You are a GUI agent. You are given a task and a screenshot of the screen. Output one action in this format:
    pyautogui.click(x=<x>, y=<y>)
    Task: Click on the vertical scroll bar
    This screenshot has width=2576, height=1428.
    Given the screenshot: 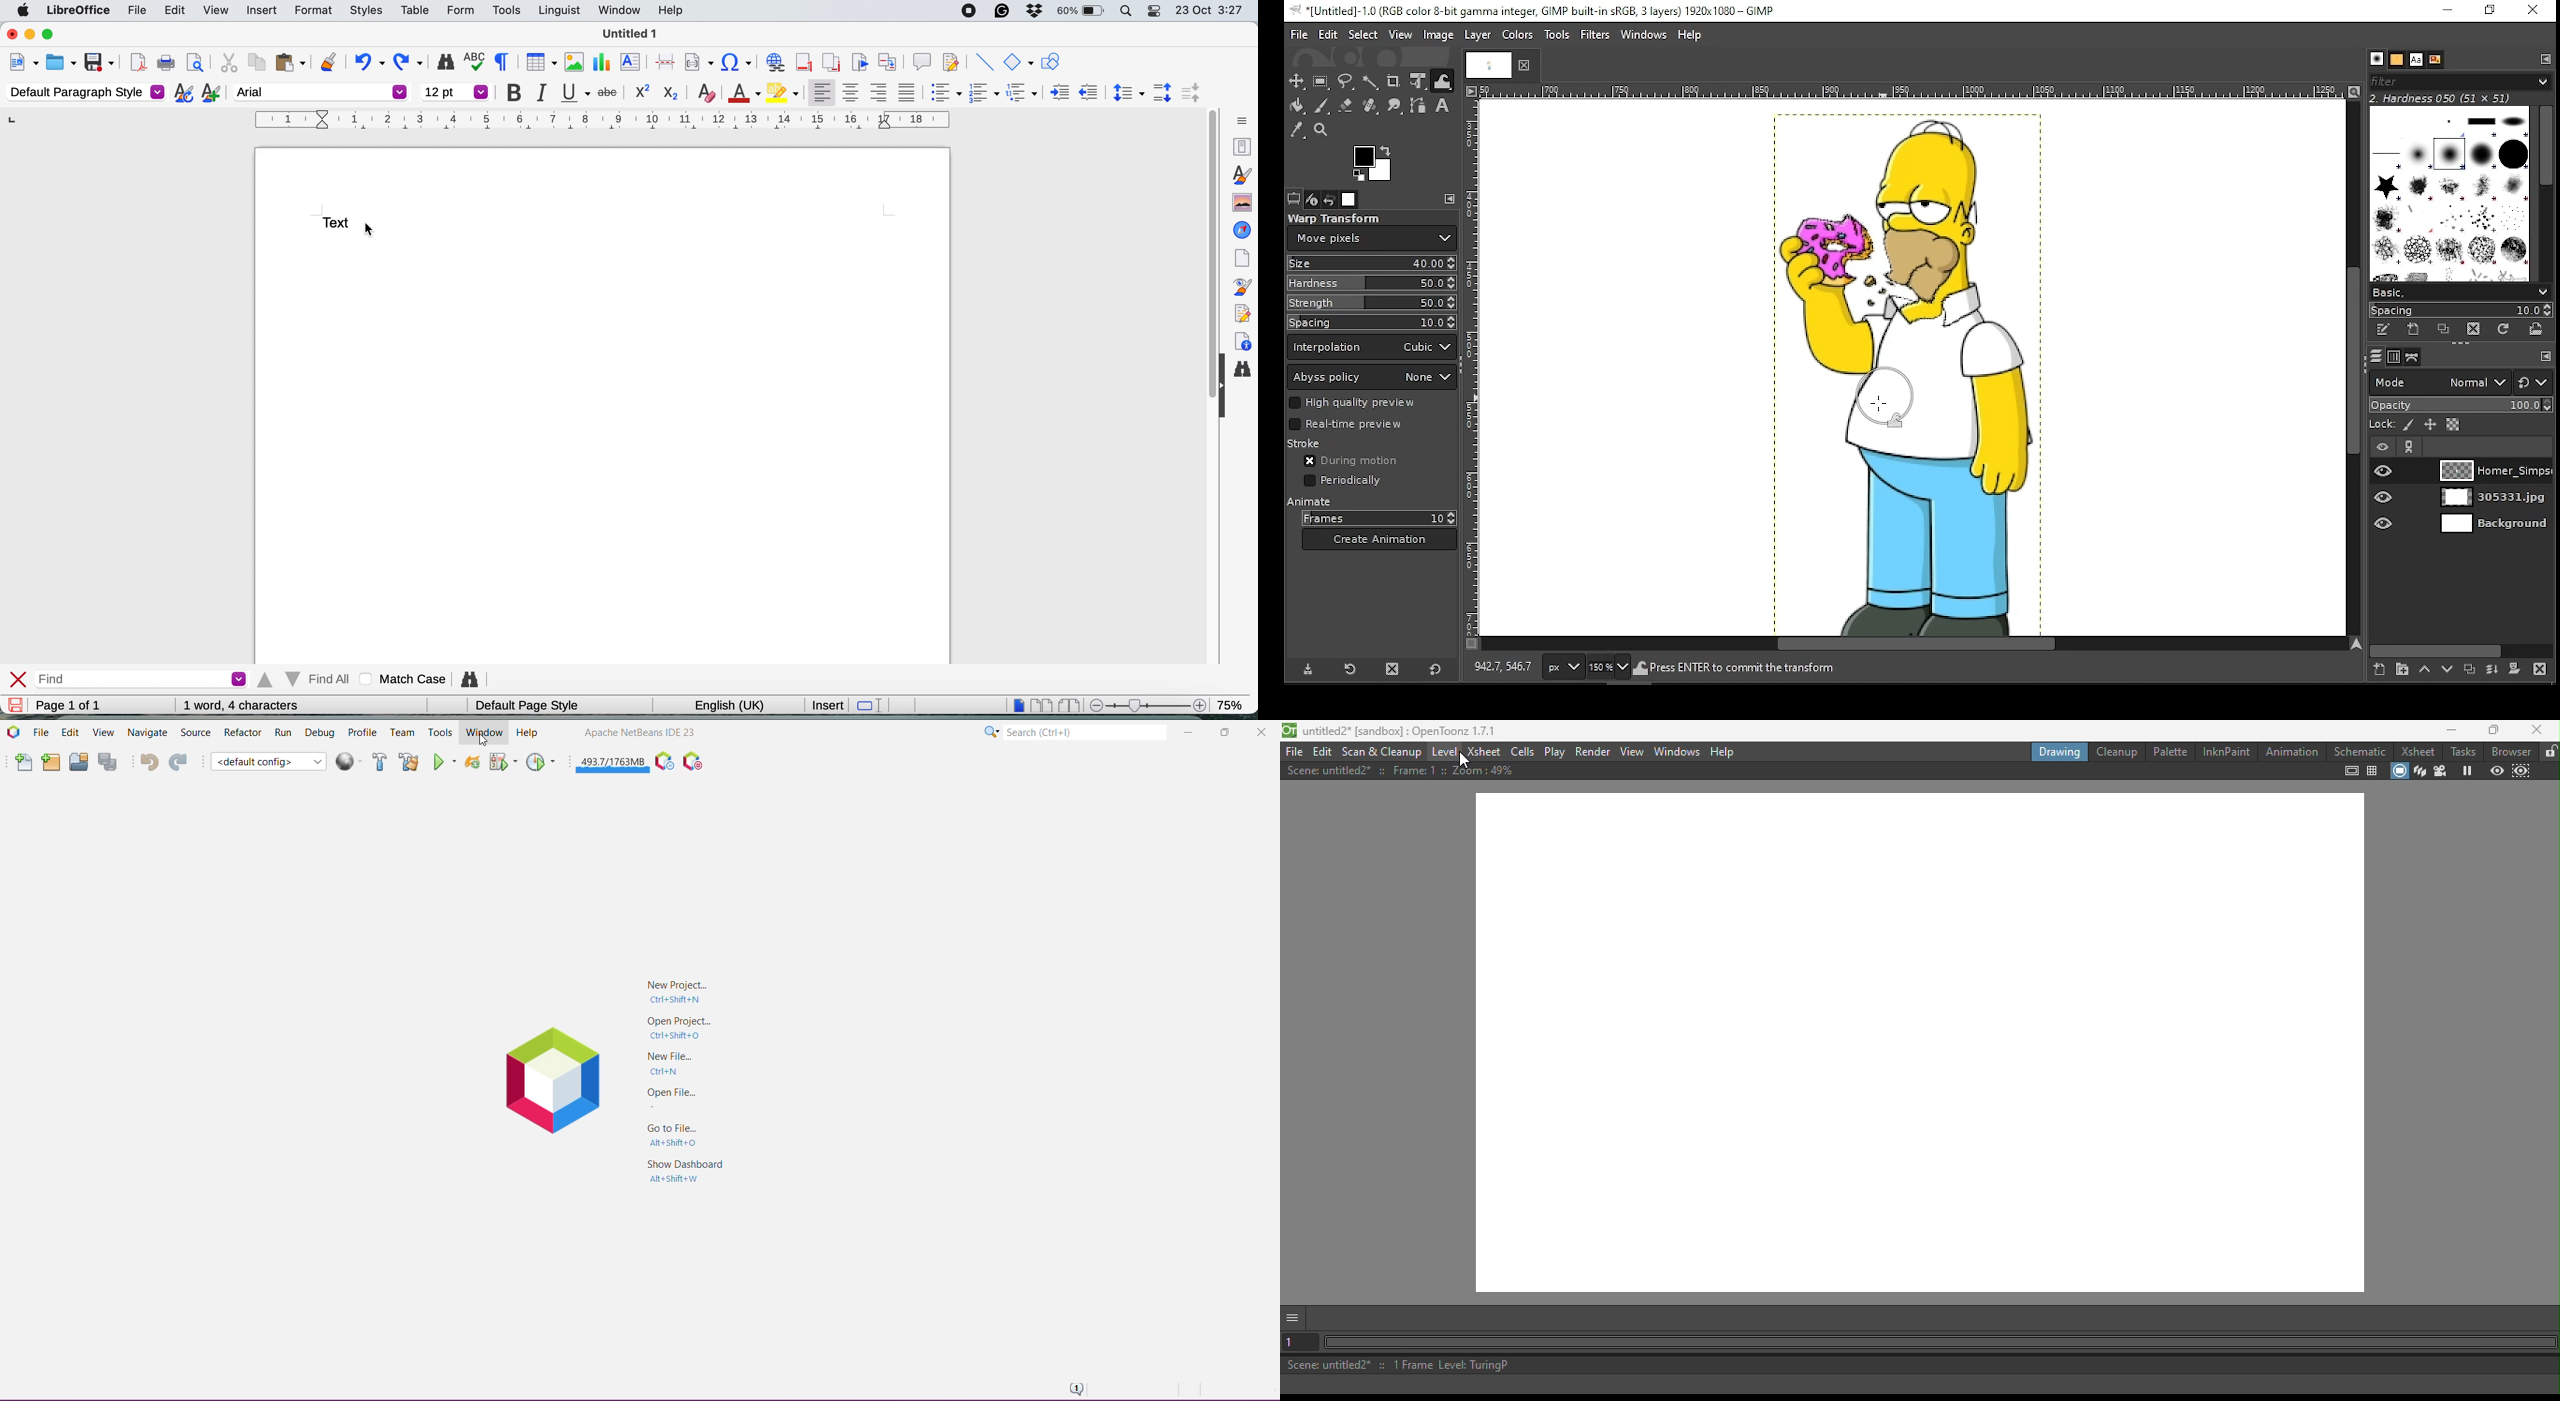 What is the action you would take?
    pyautogui.click(x=1208, y=229)
    